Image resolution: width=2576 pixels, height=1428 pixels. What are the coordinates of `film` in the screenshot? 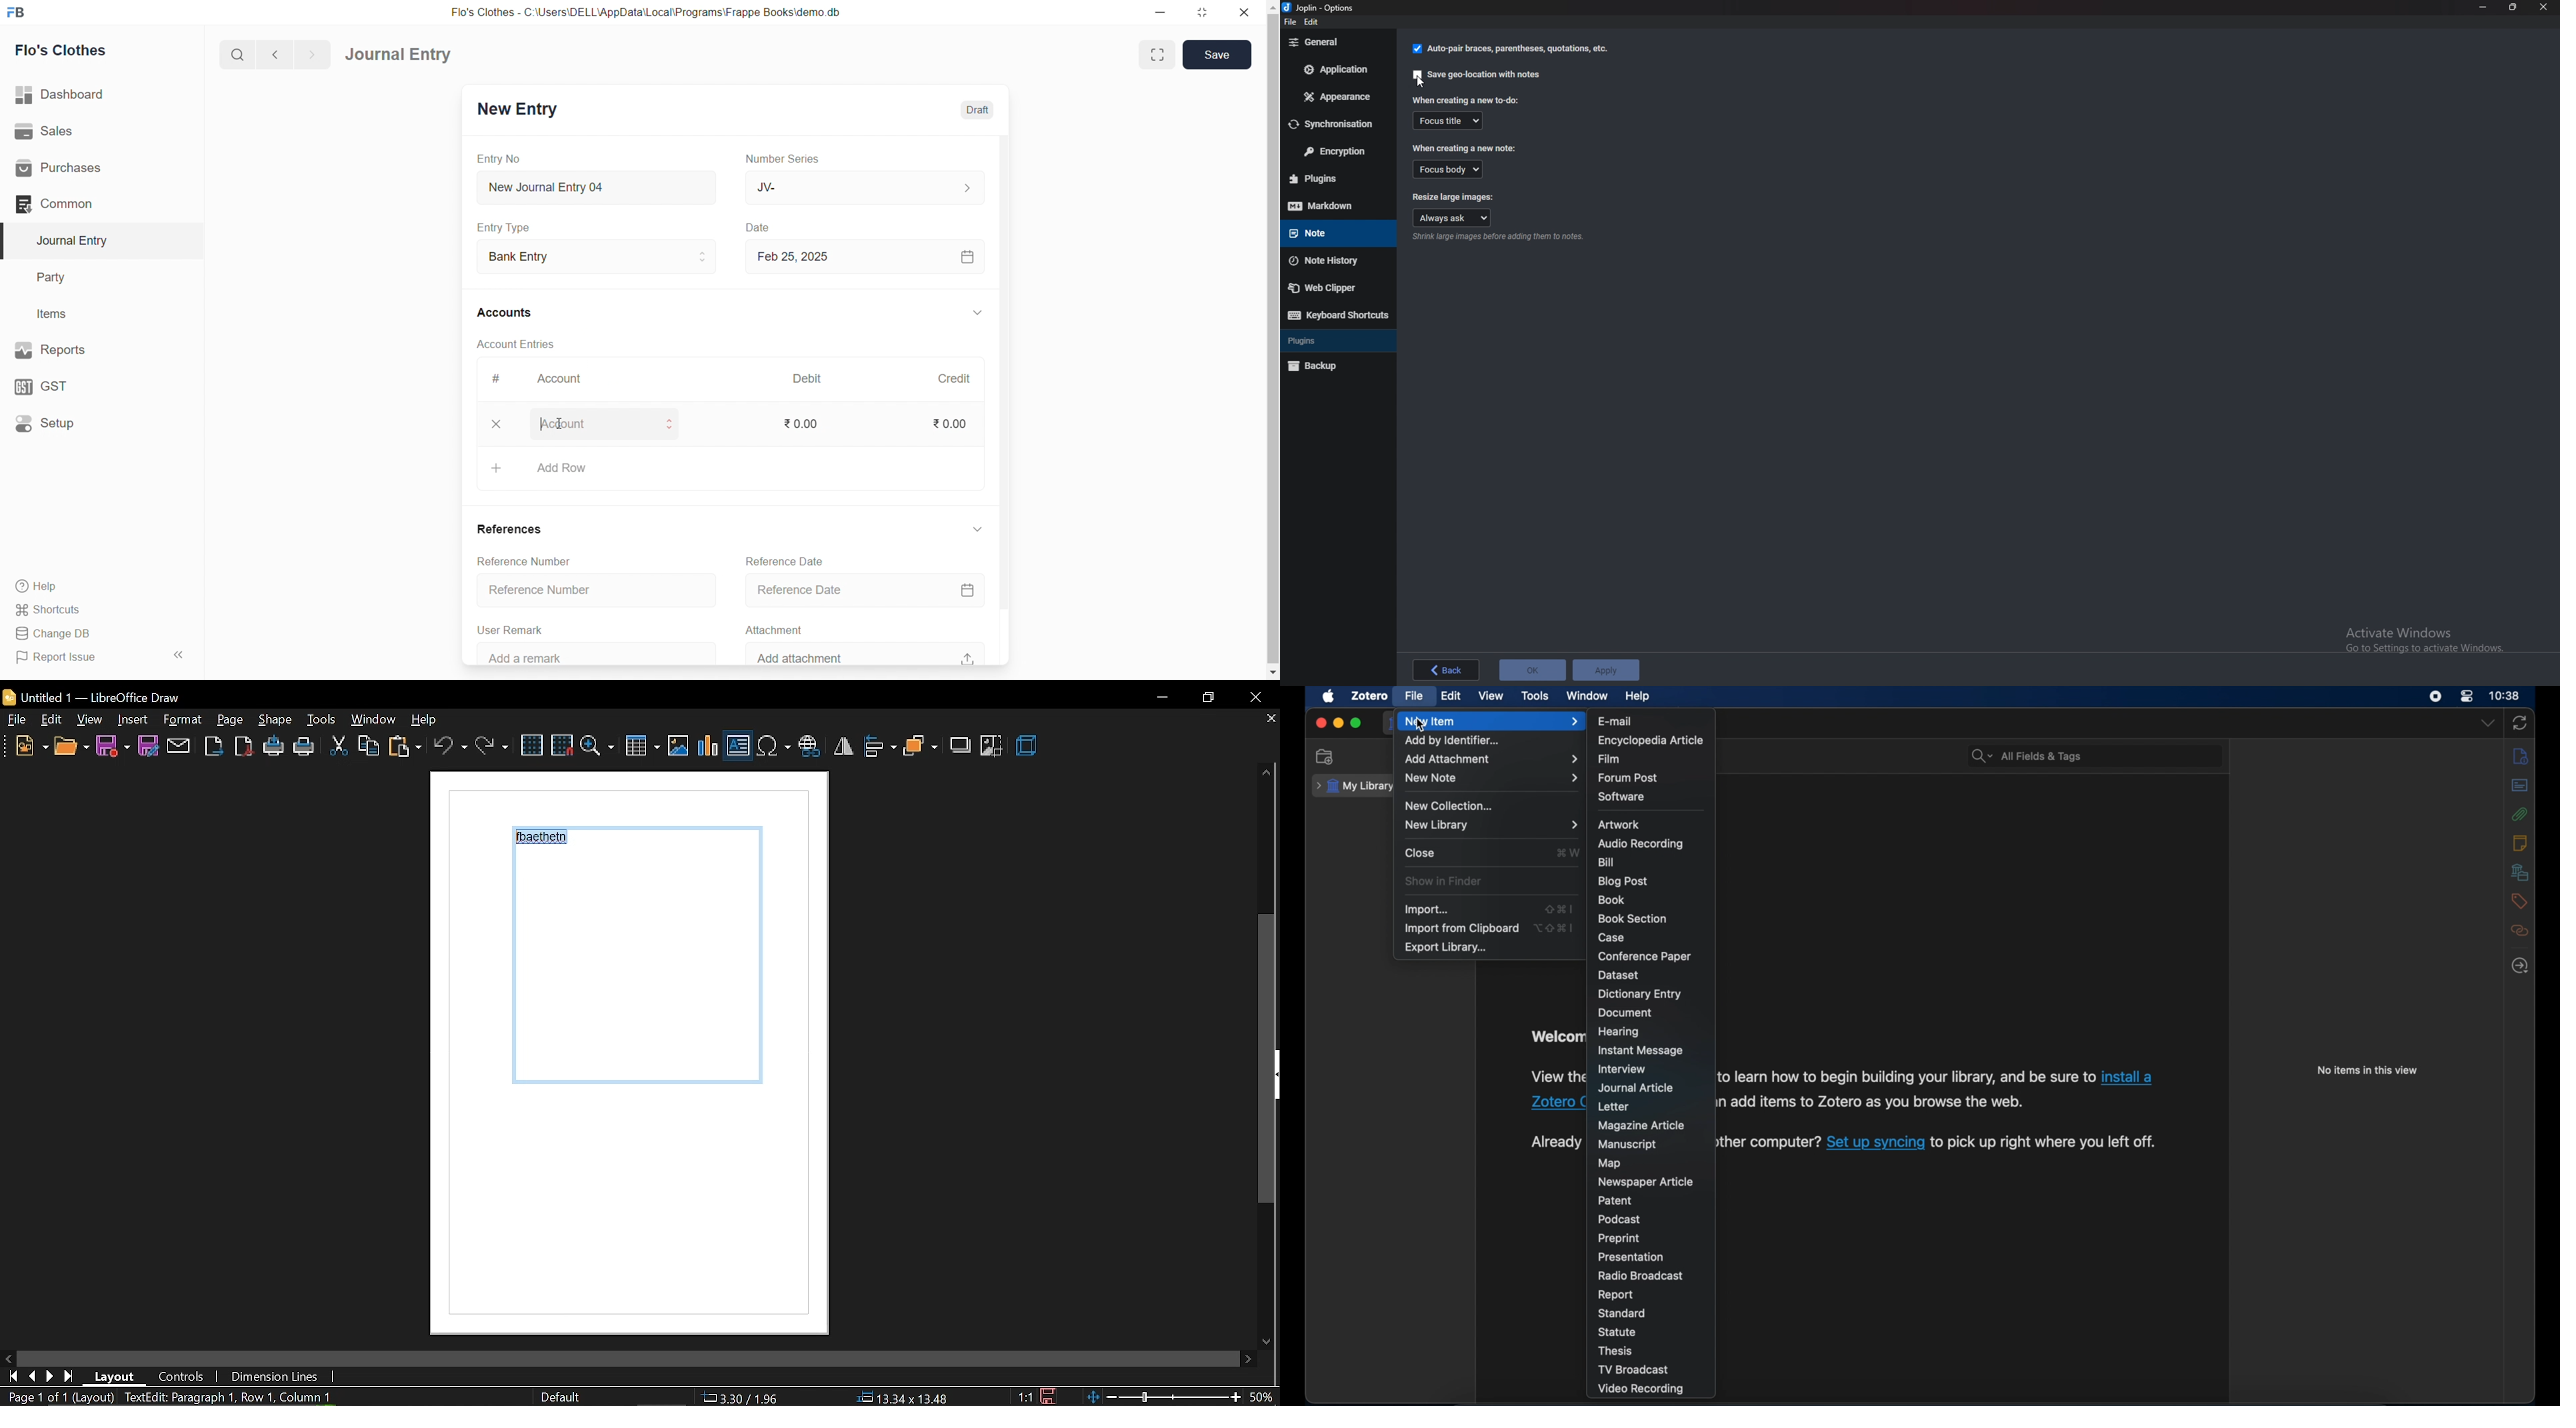 It's located at (1615, 760).